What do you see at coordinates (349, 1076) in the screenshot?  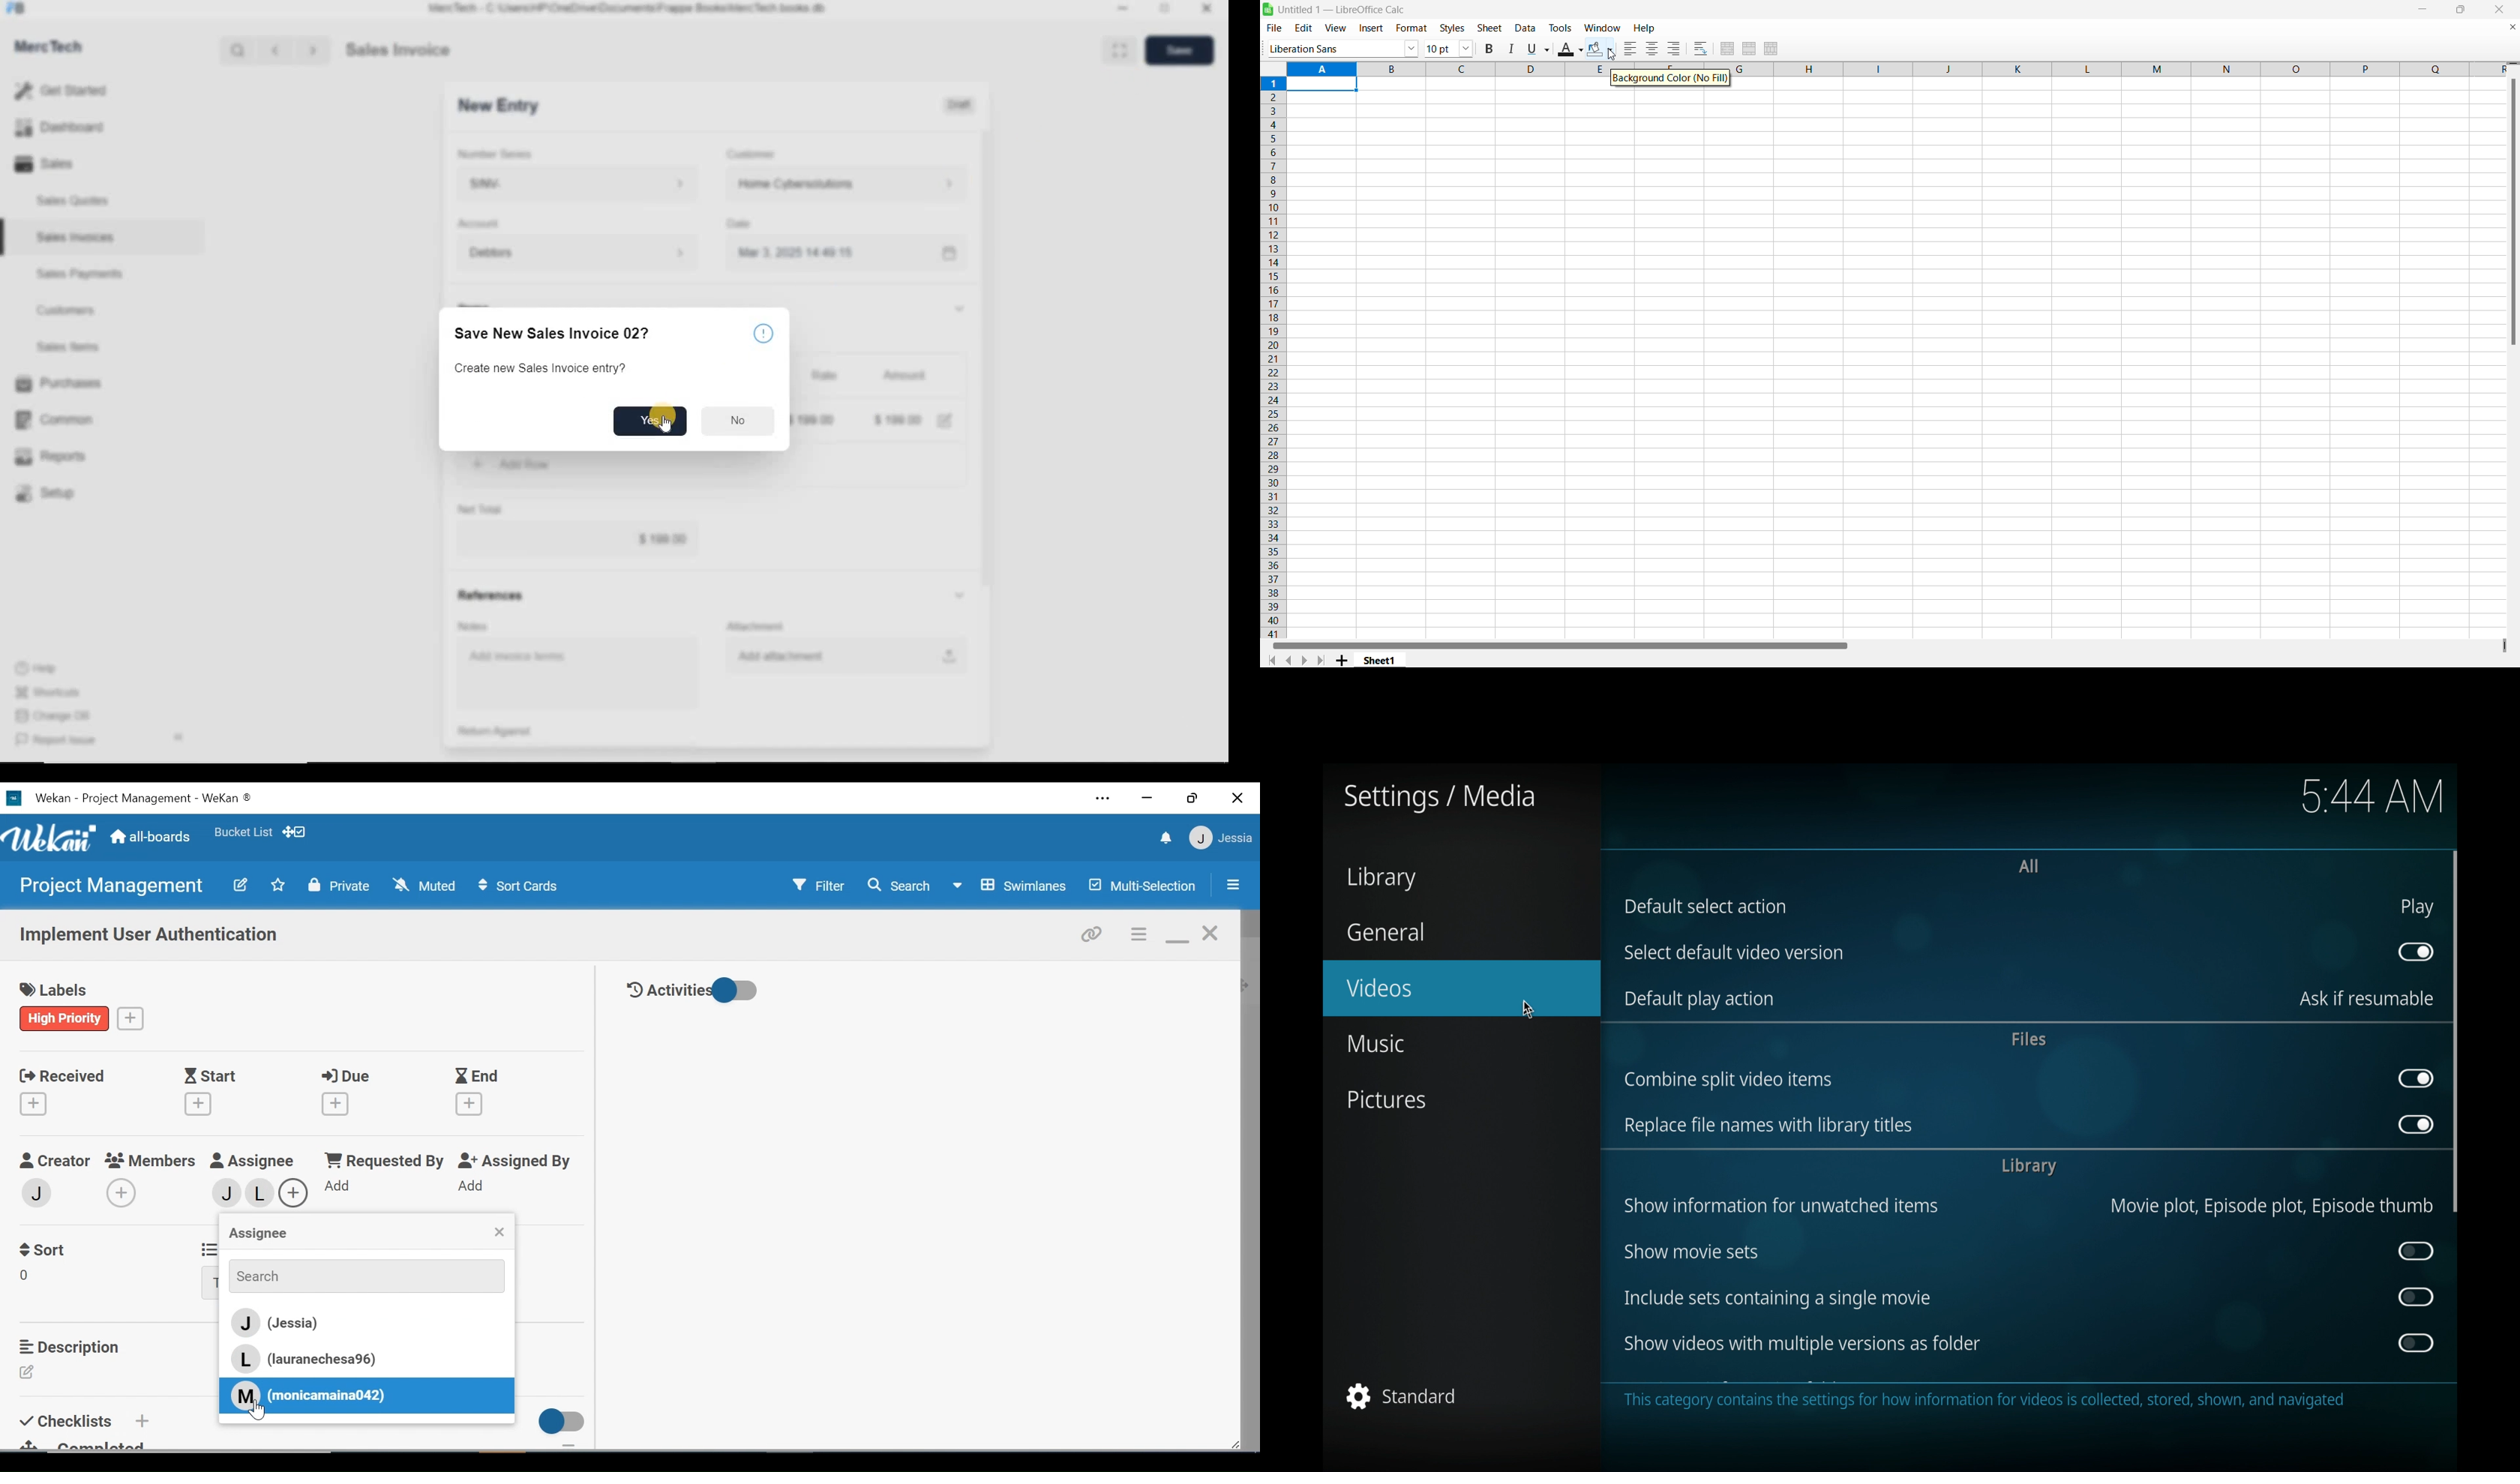 I see `Due Date` at bounding box center [349, 1076].